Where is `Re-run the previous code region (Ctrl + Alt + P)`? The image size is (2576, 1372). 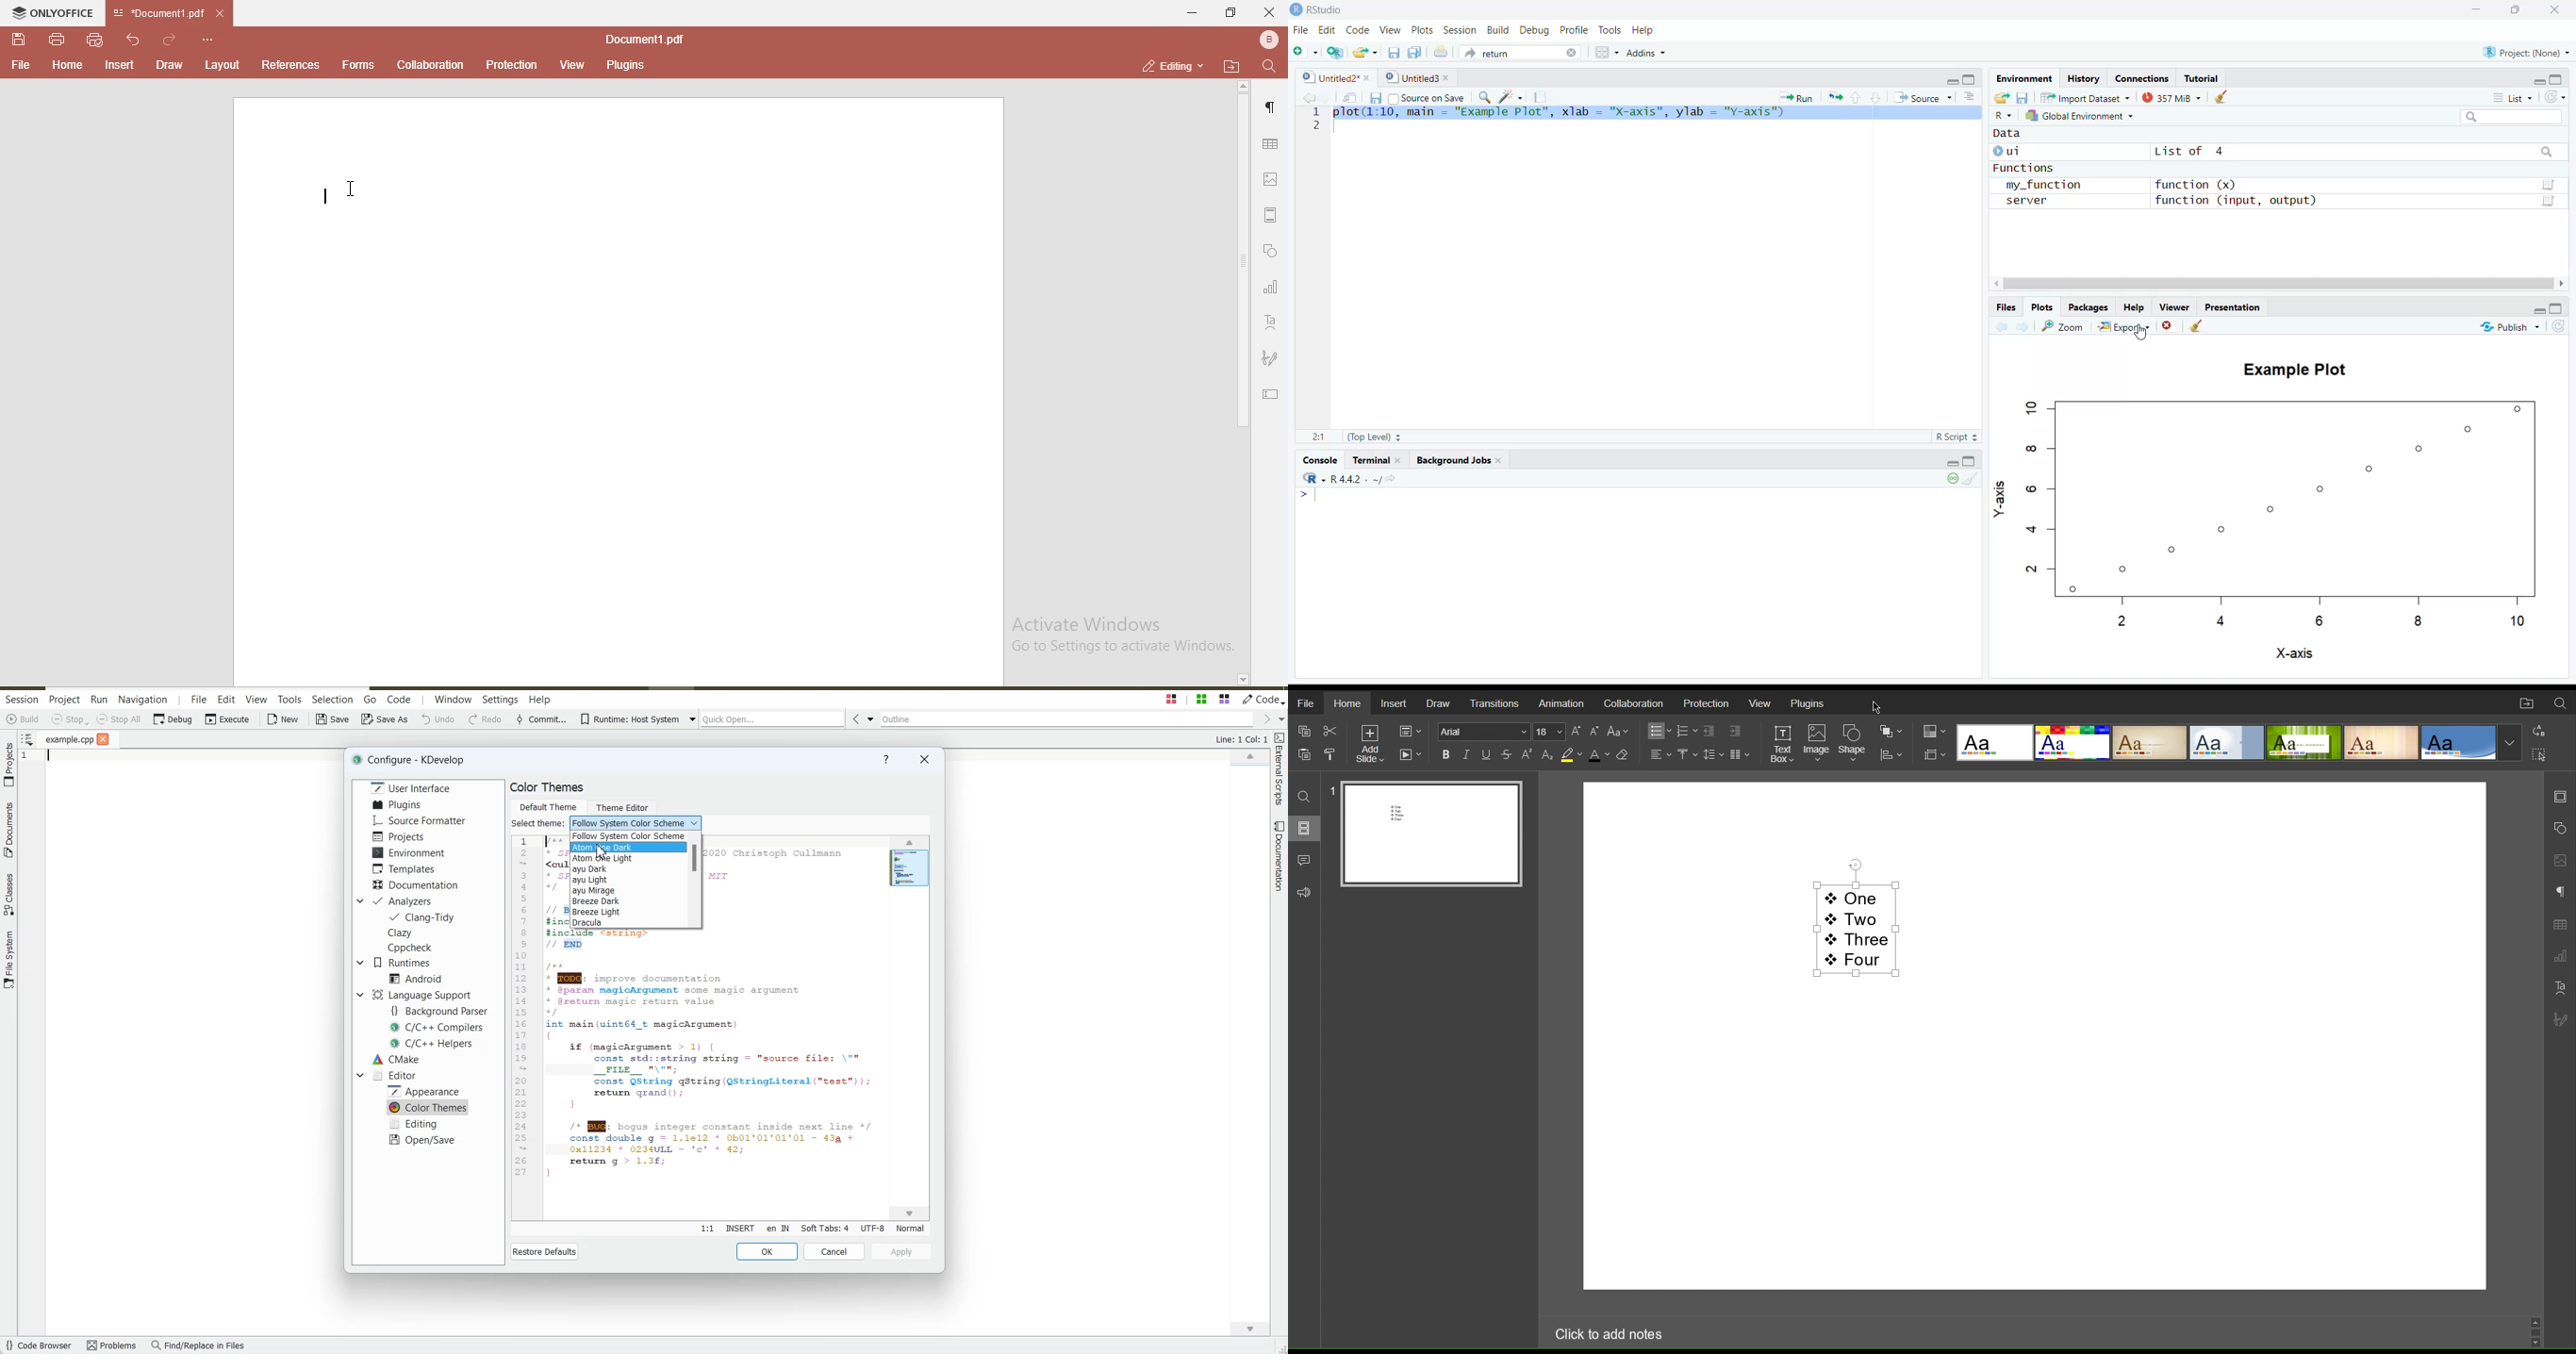 Re-run the previous code region (Ctrl + Alt + P) is located at coordinates (1833, 97).